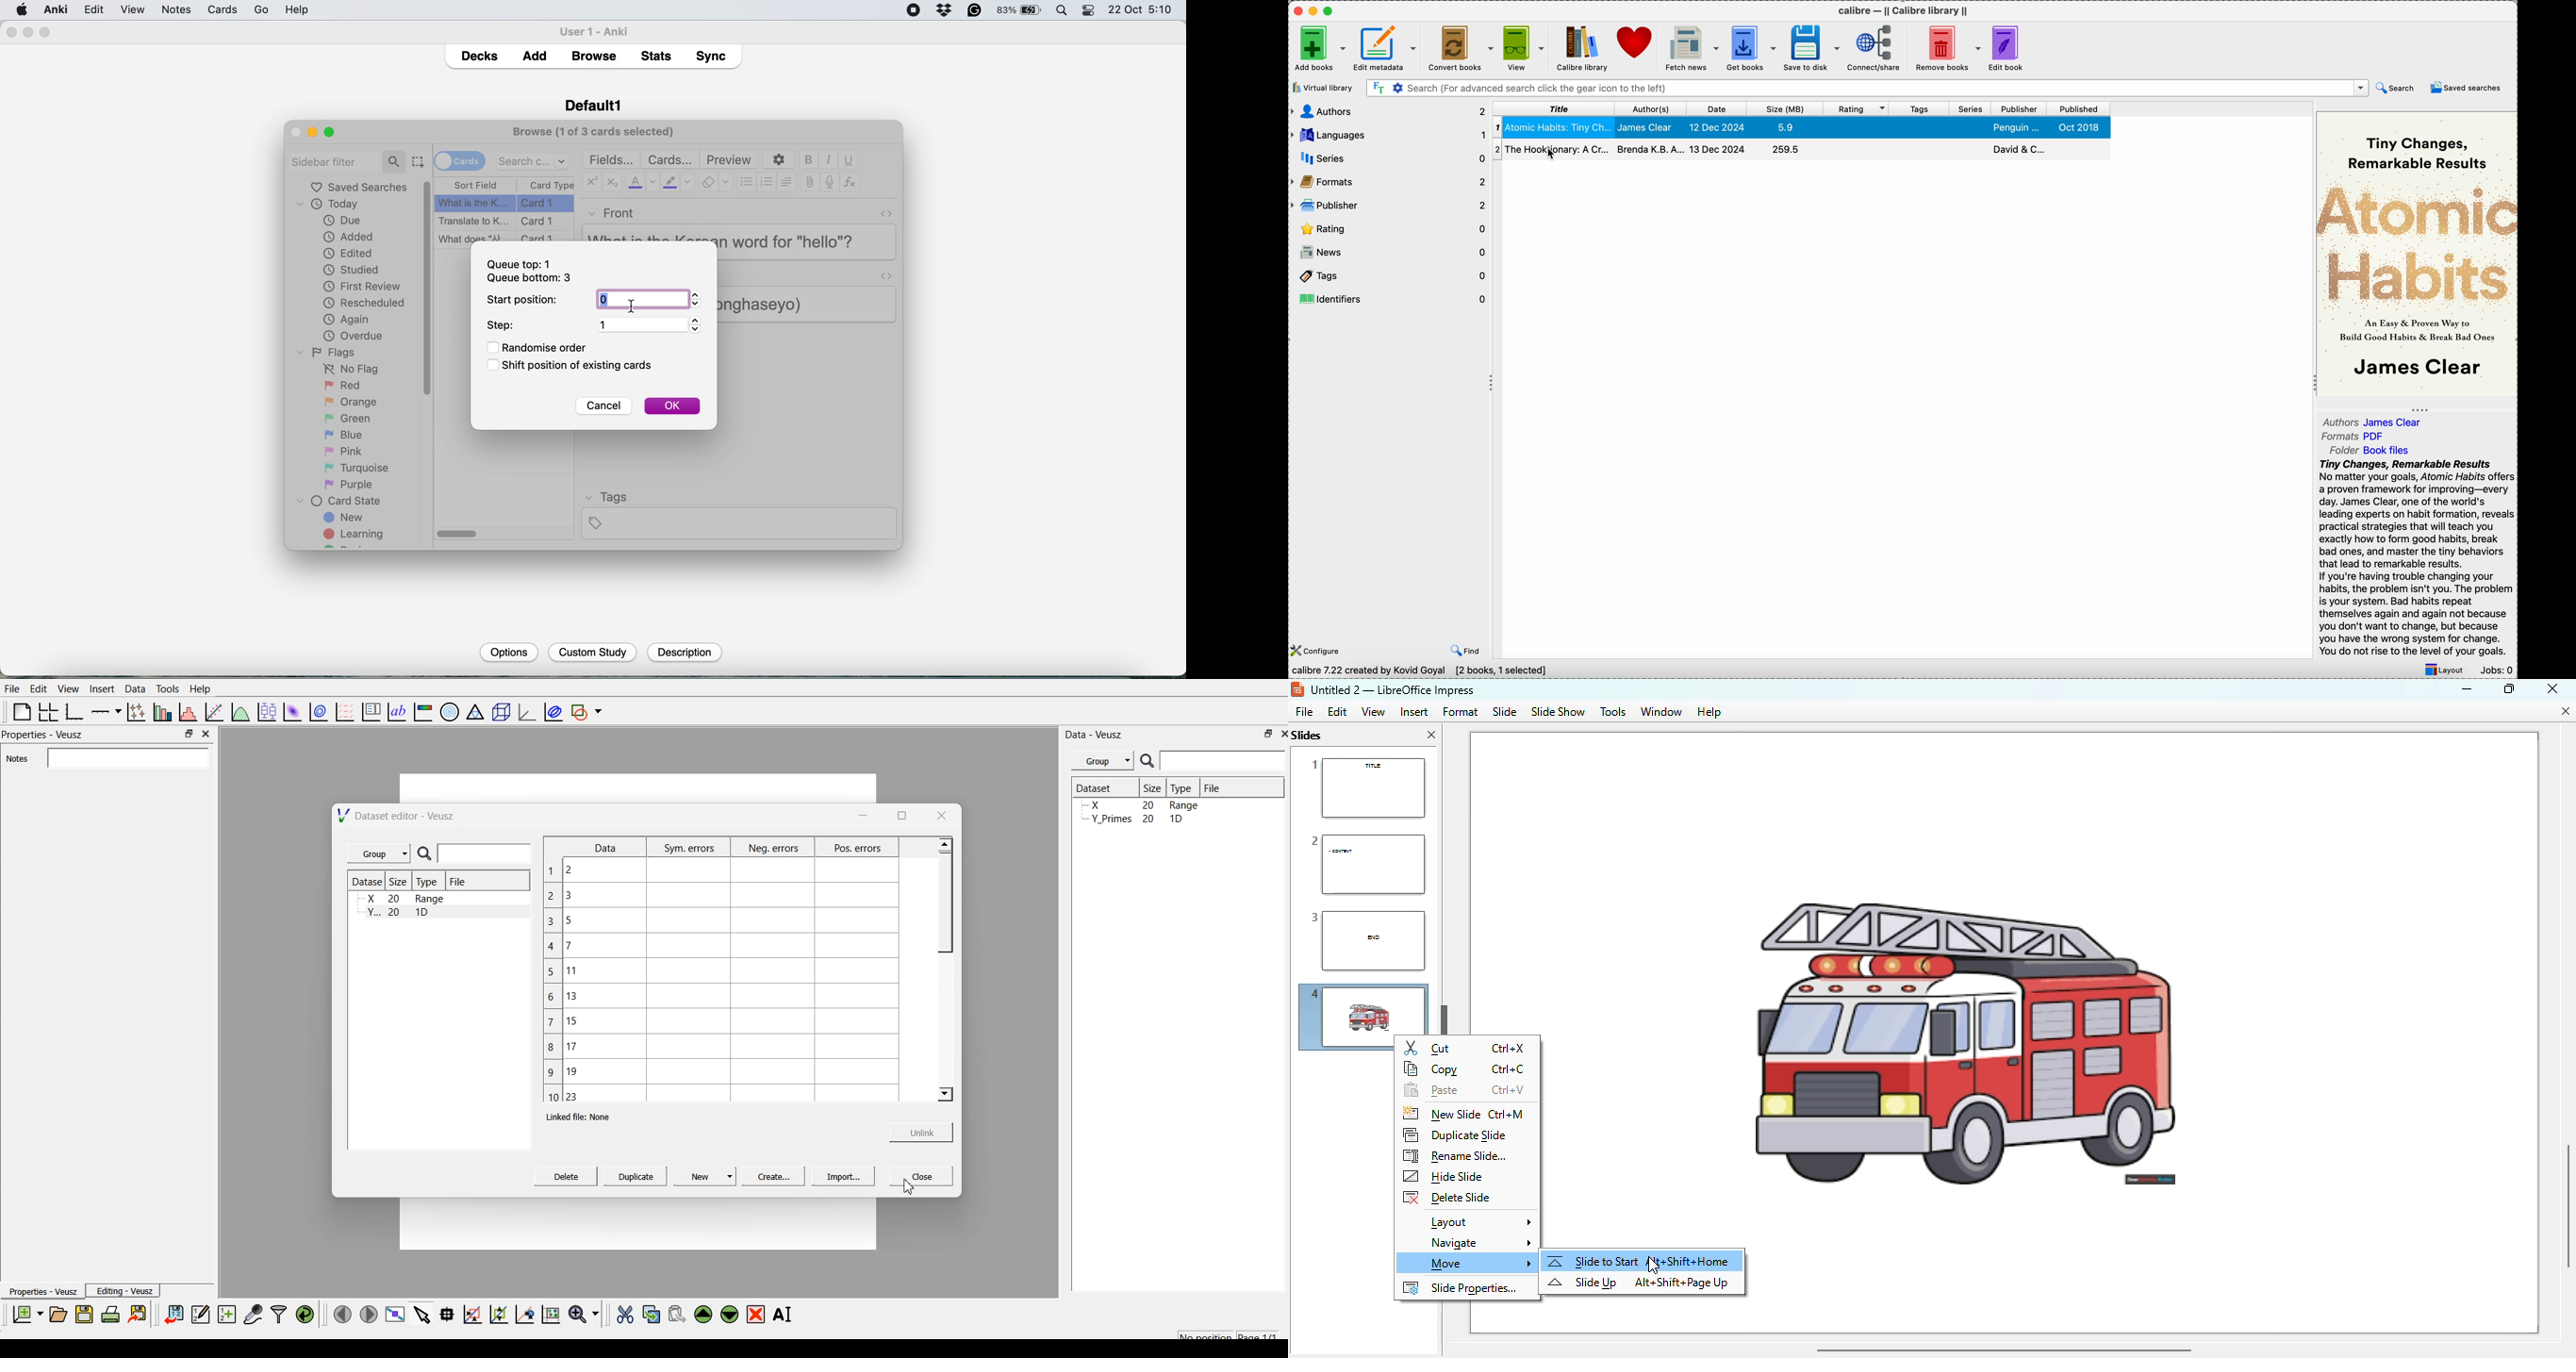  What do you see at coordinates (778, 160) in the screenshot?
I see `settings` at bounding box center [778, 160].